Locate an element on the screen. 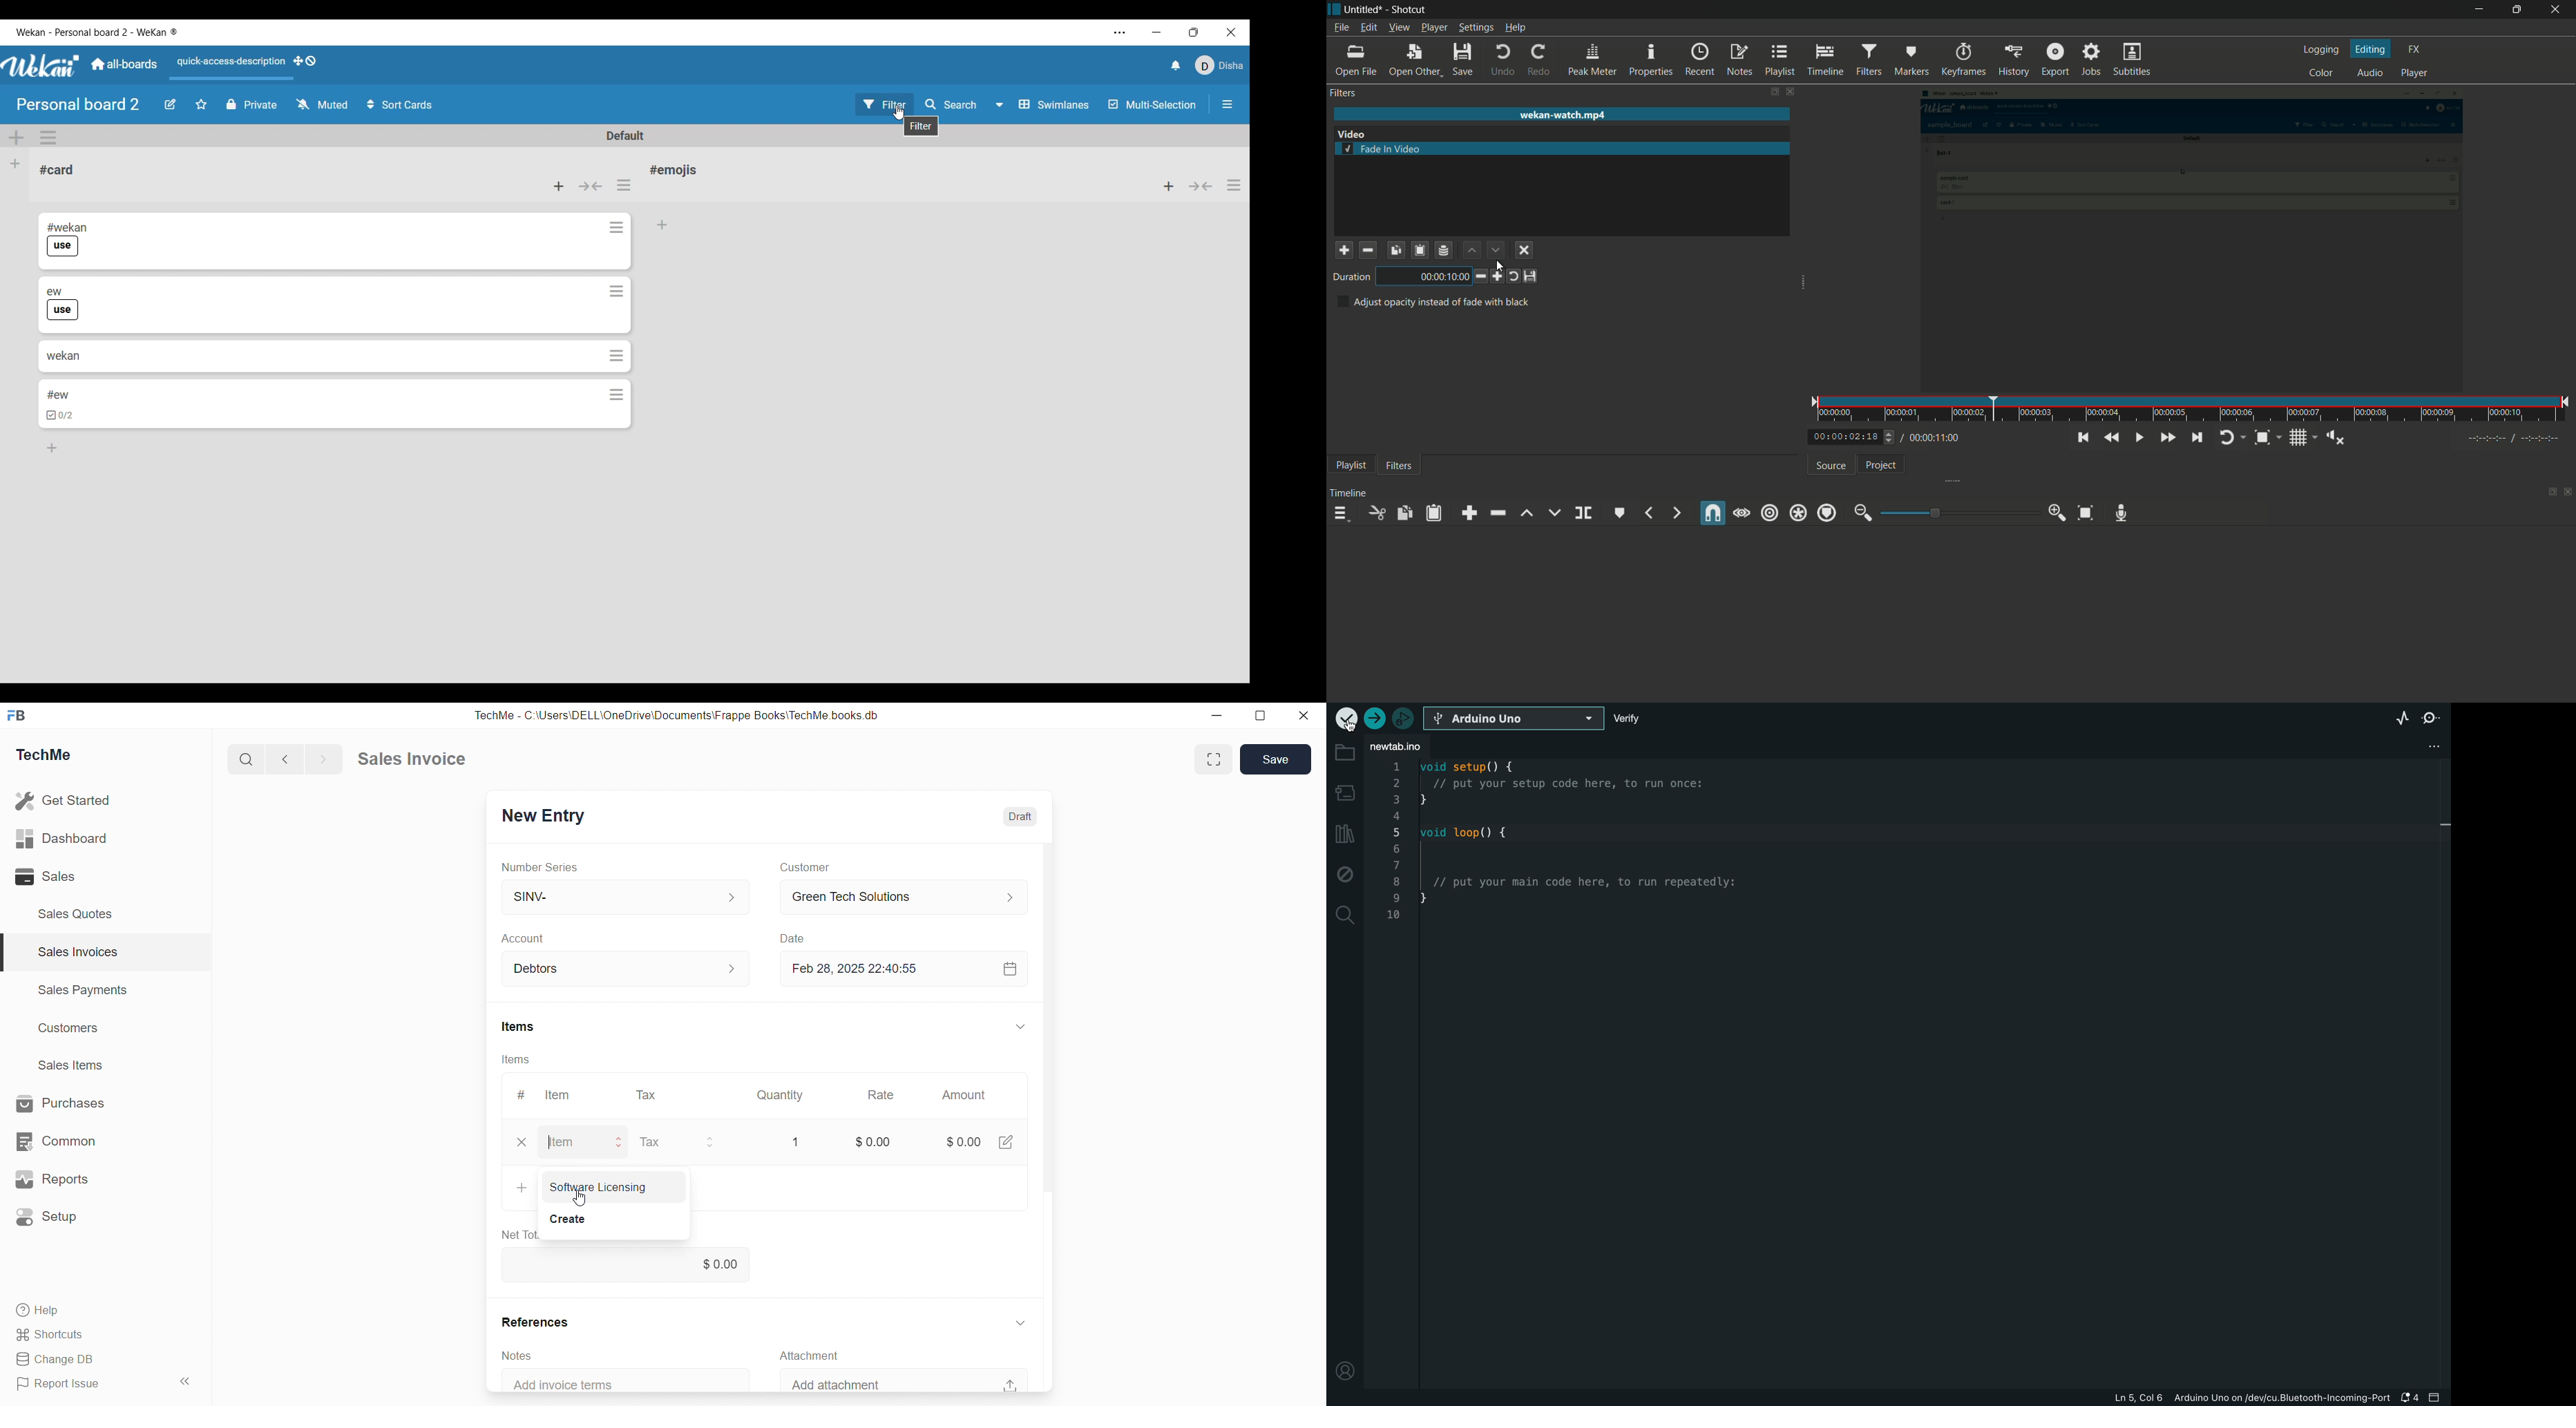  filters is located at coordinates (1399, 467).